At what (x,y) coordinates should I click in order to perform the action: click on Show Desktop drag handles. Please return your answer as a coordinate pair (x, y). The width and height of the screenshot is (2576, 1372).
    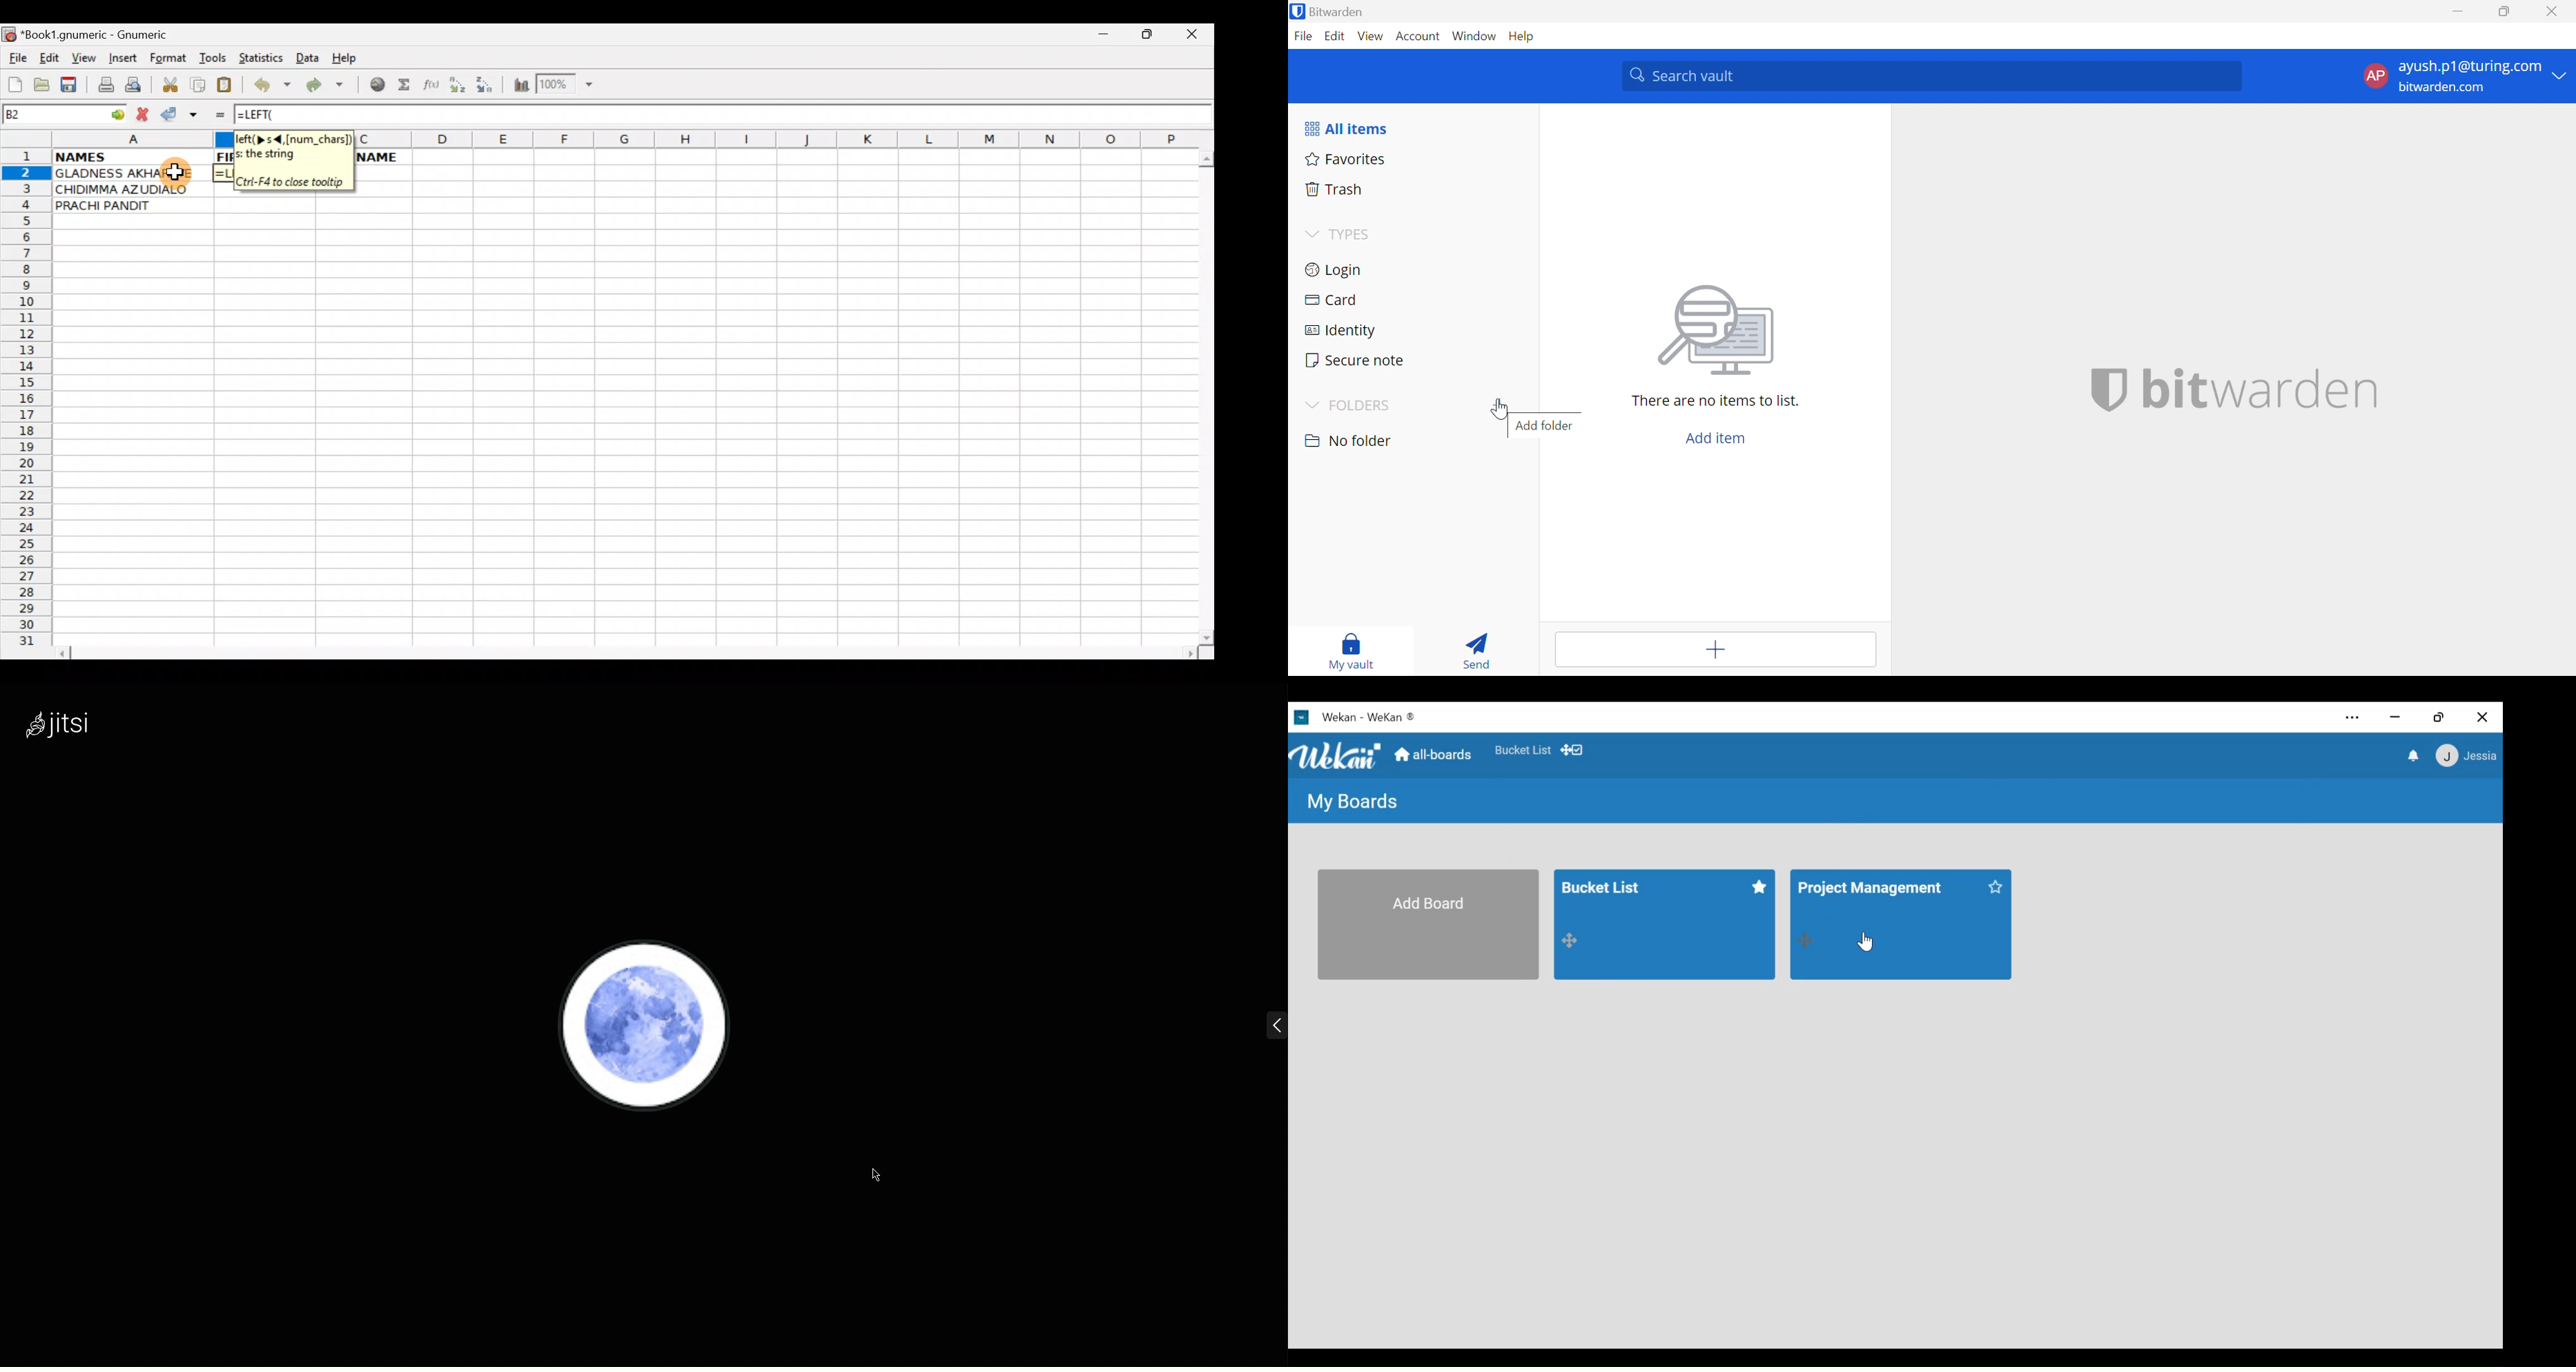
    Looking at the image, I should click on (1573, 751).